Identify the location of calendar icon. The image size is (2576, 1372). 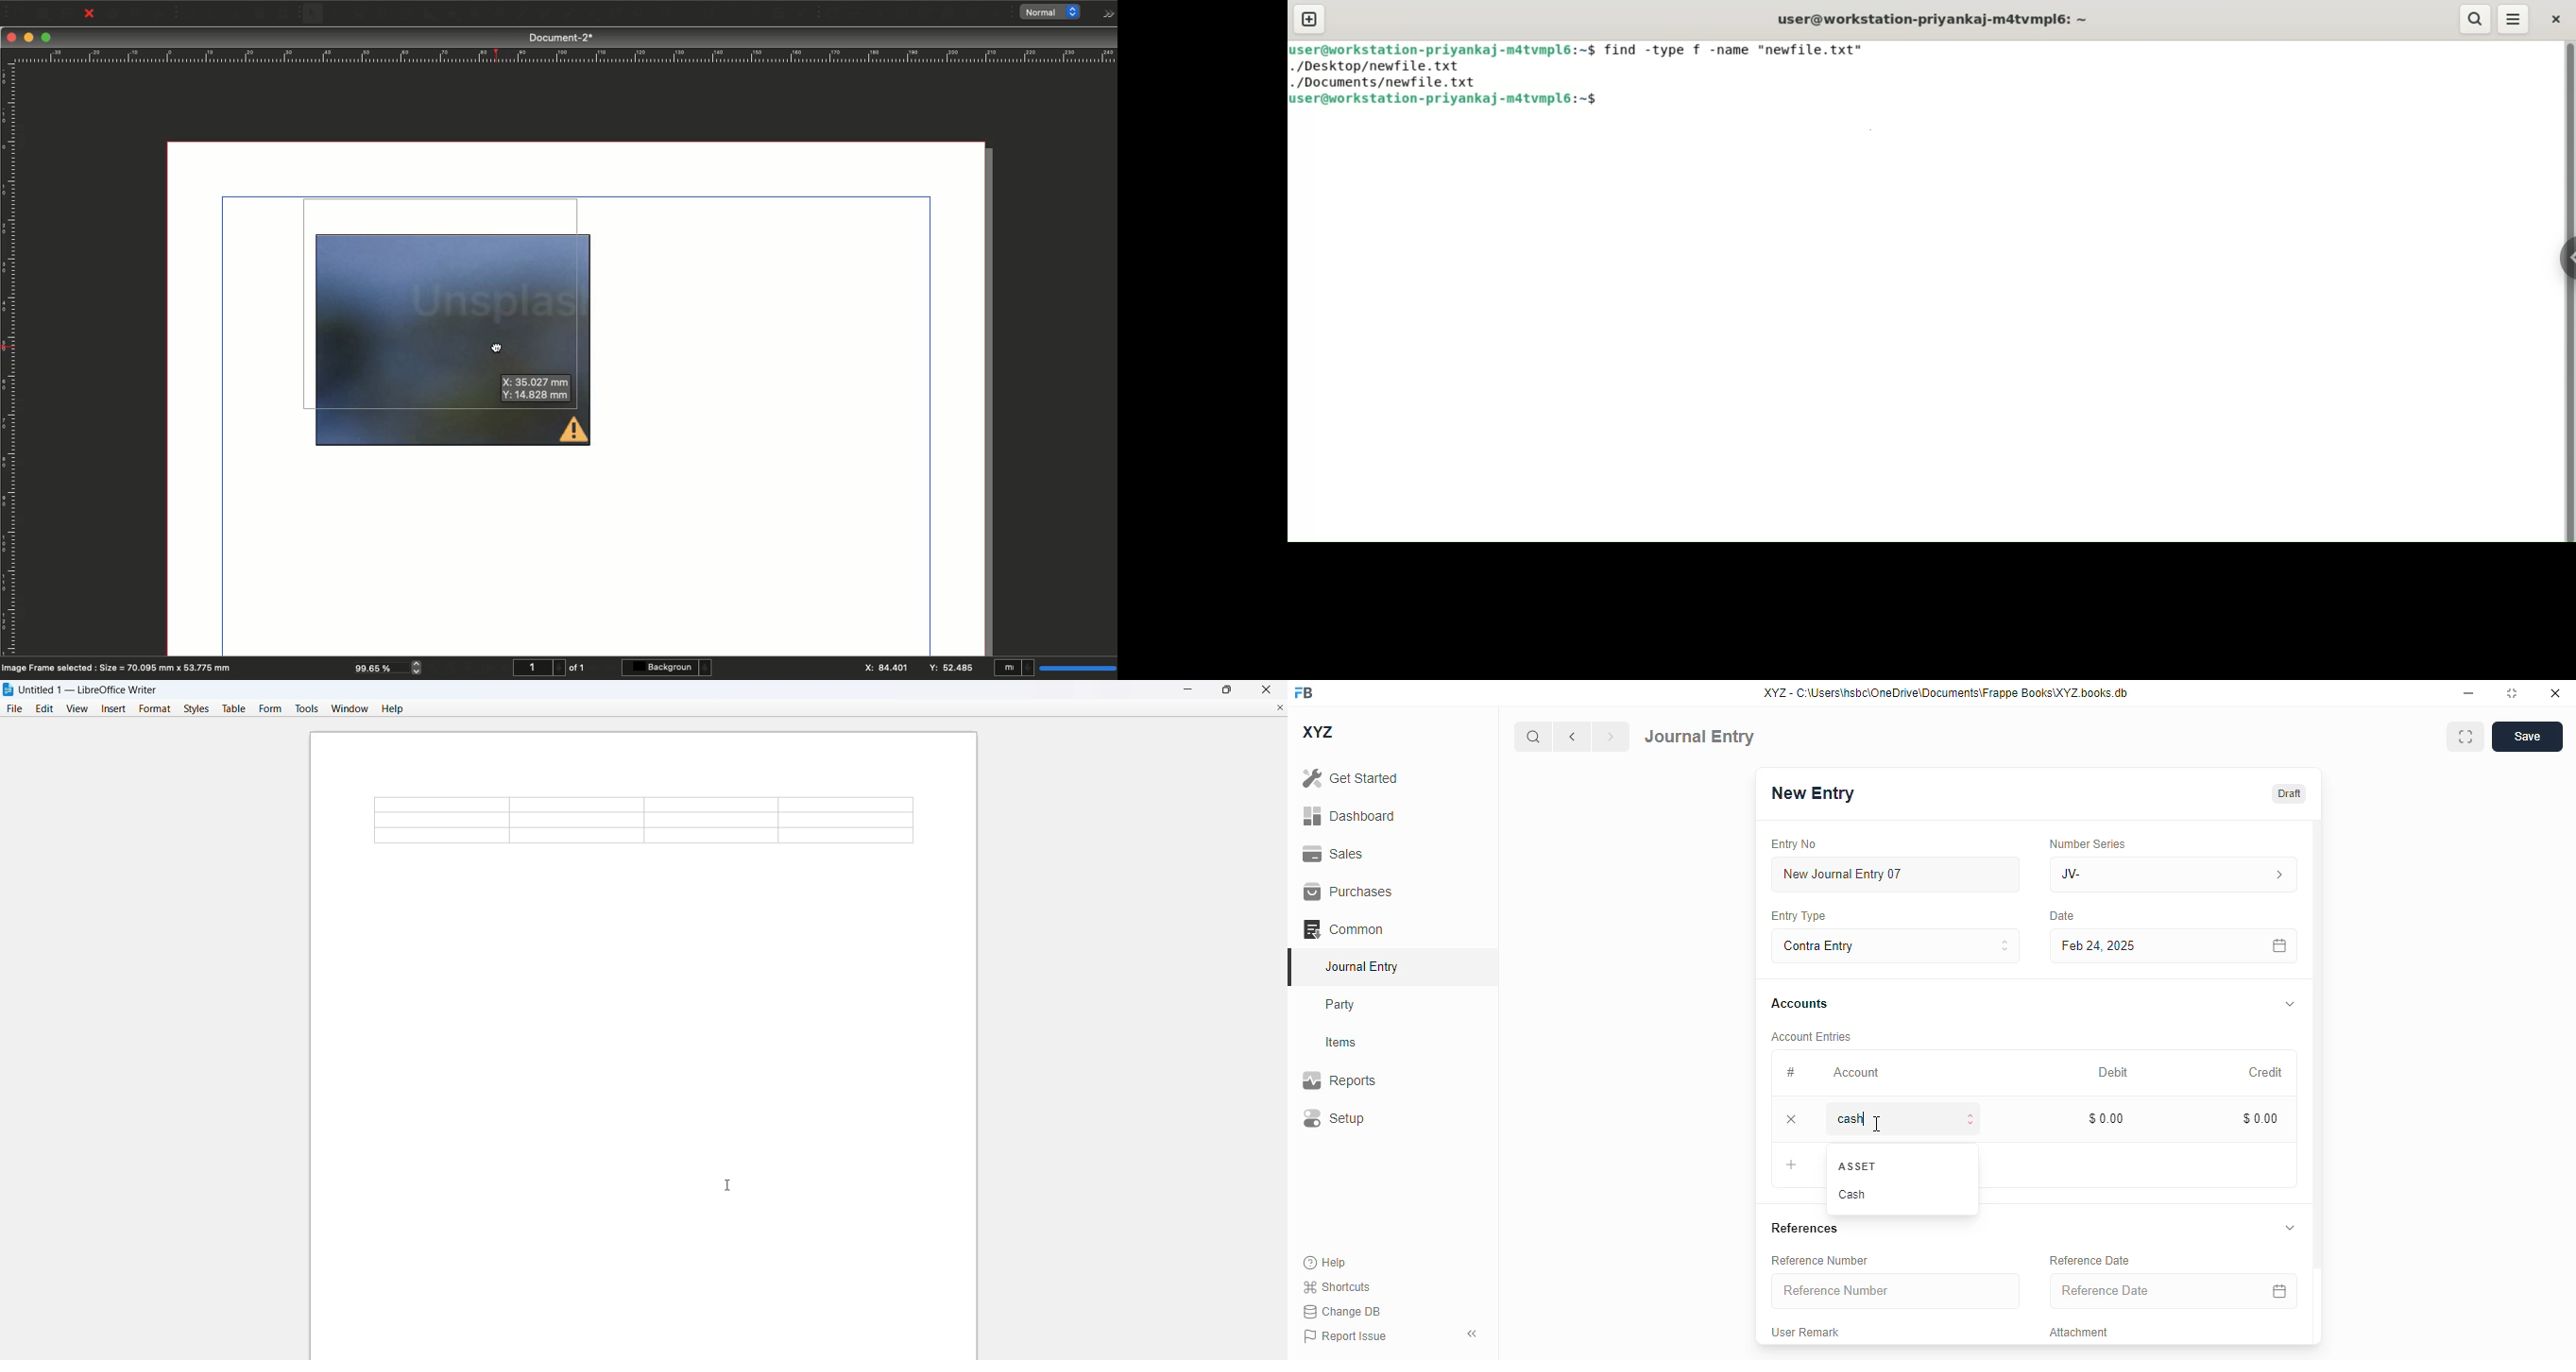
(2278, 1290).